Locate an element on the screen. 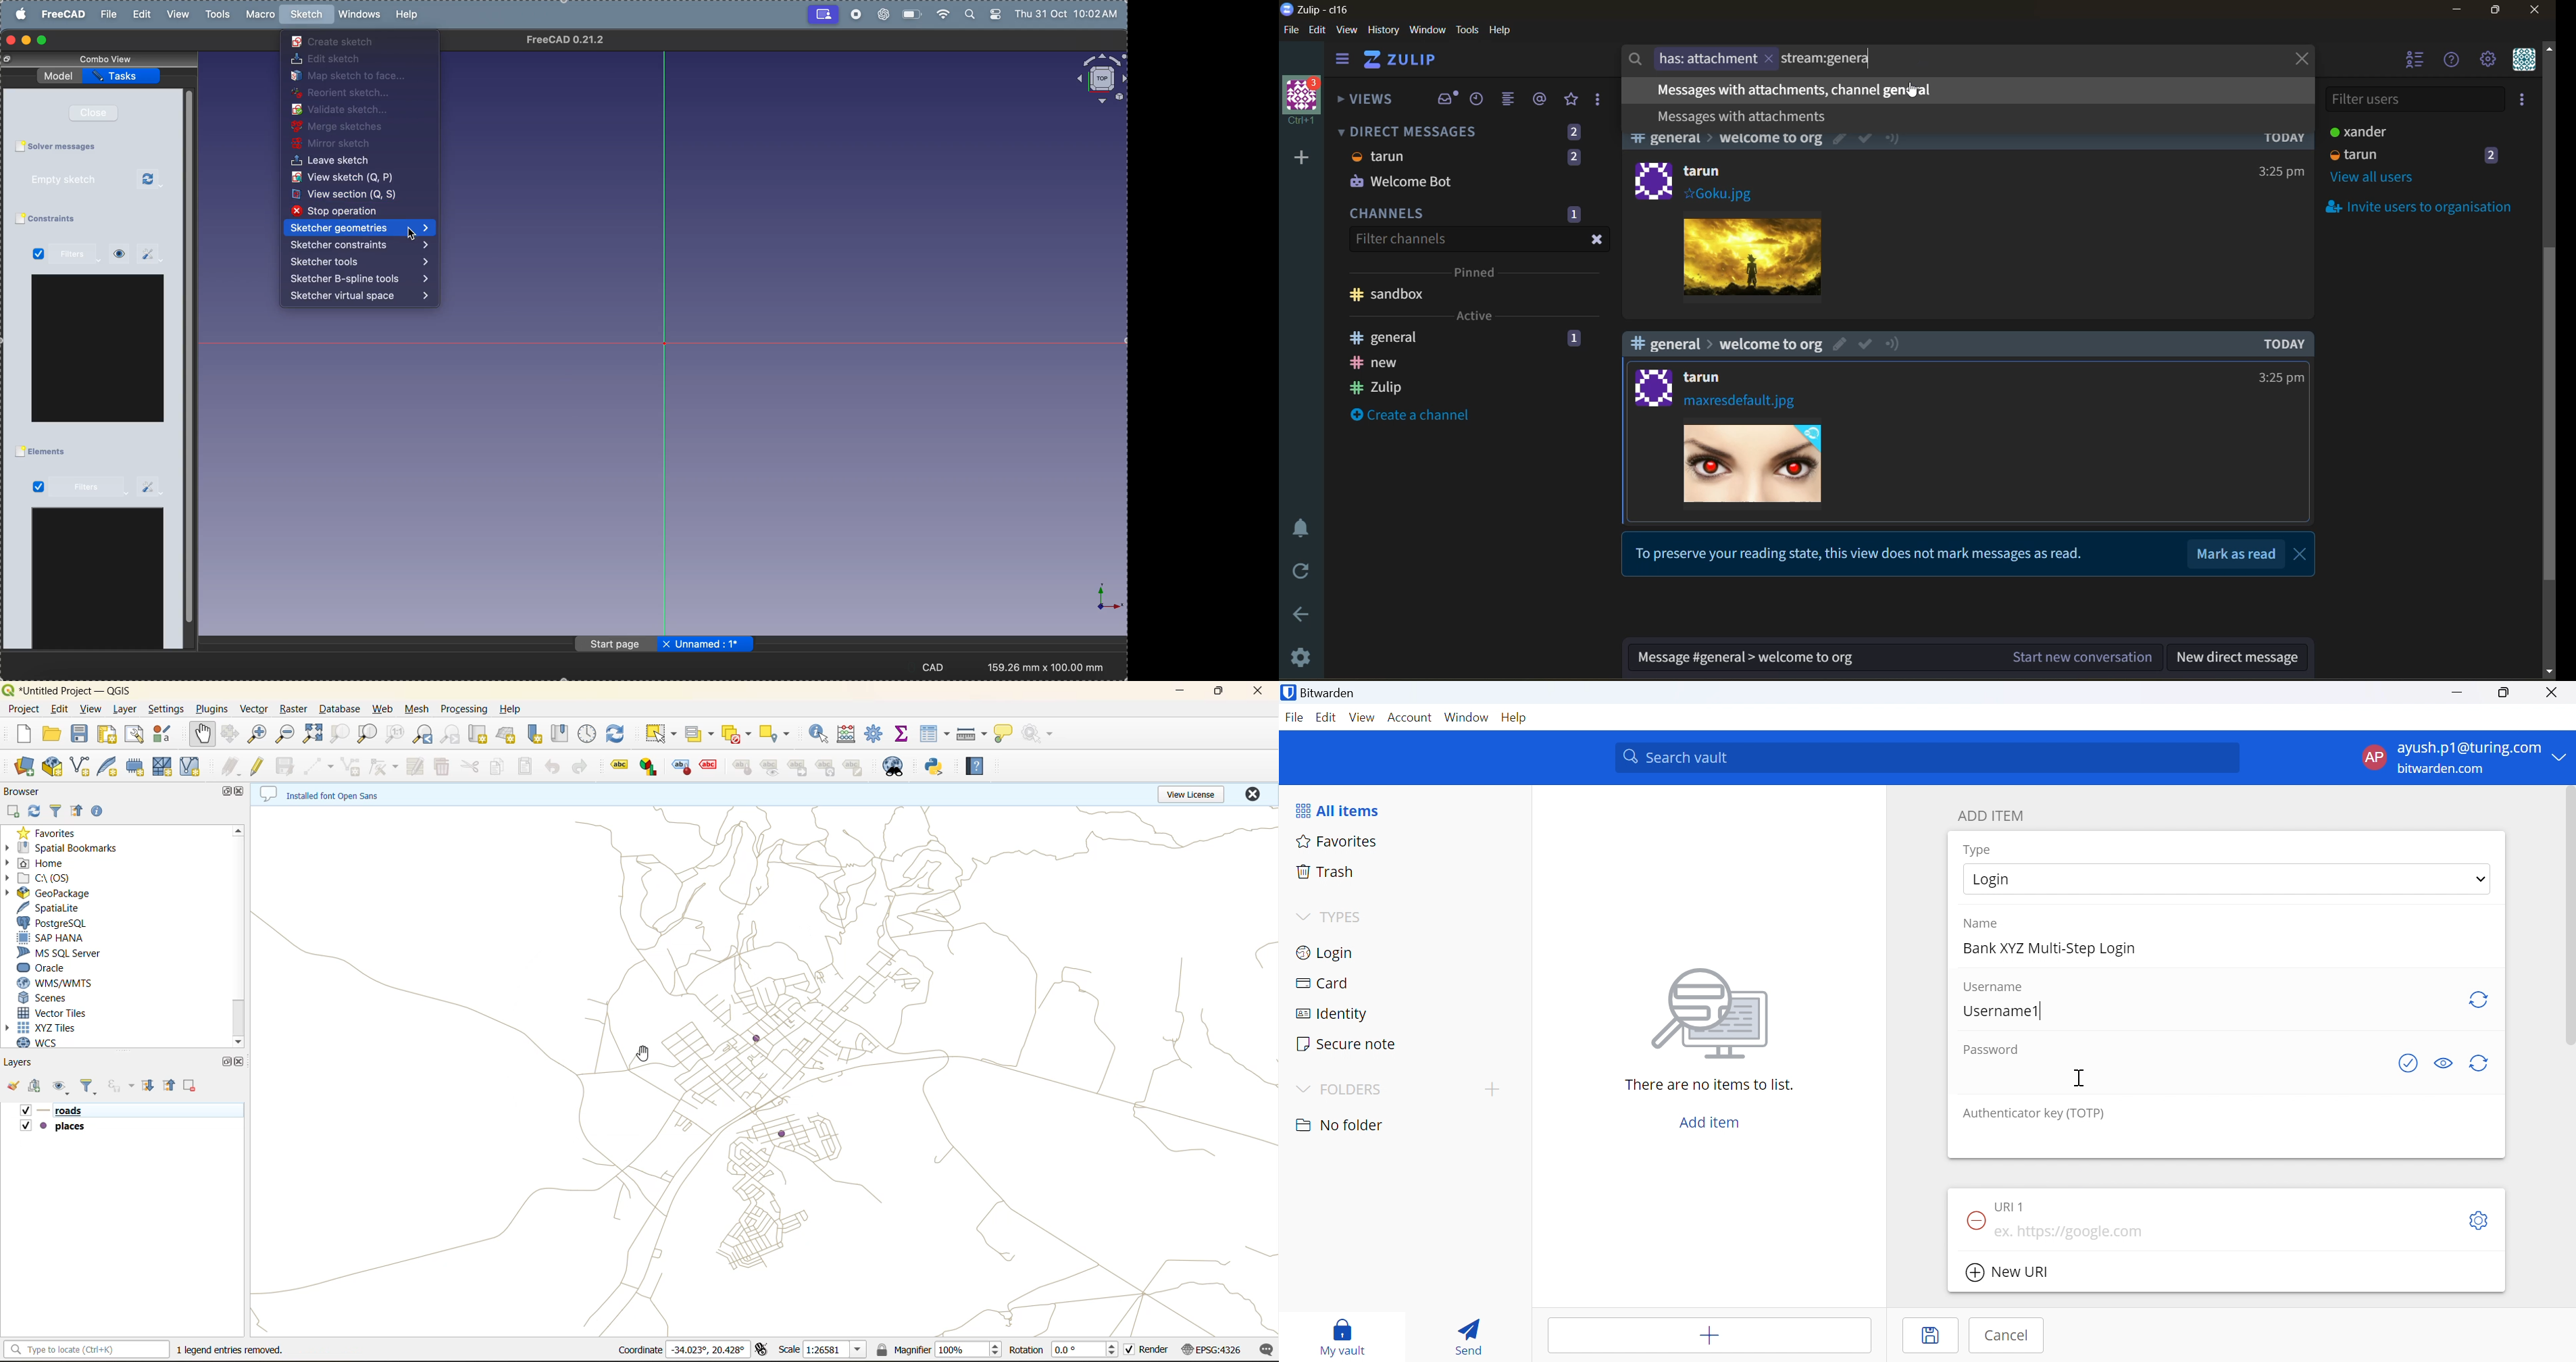 The width and height of the screenshot is (2576, 1372). wifi is located at coordinates (941, 15).